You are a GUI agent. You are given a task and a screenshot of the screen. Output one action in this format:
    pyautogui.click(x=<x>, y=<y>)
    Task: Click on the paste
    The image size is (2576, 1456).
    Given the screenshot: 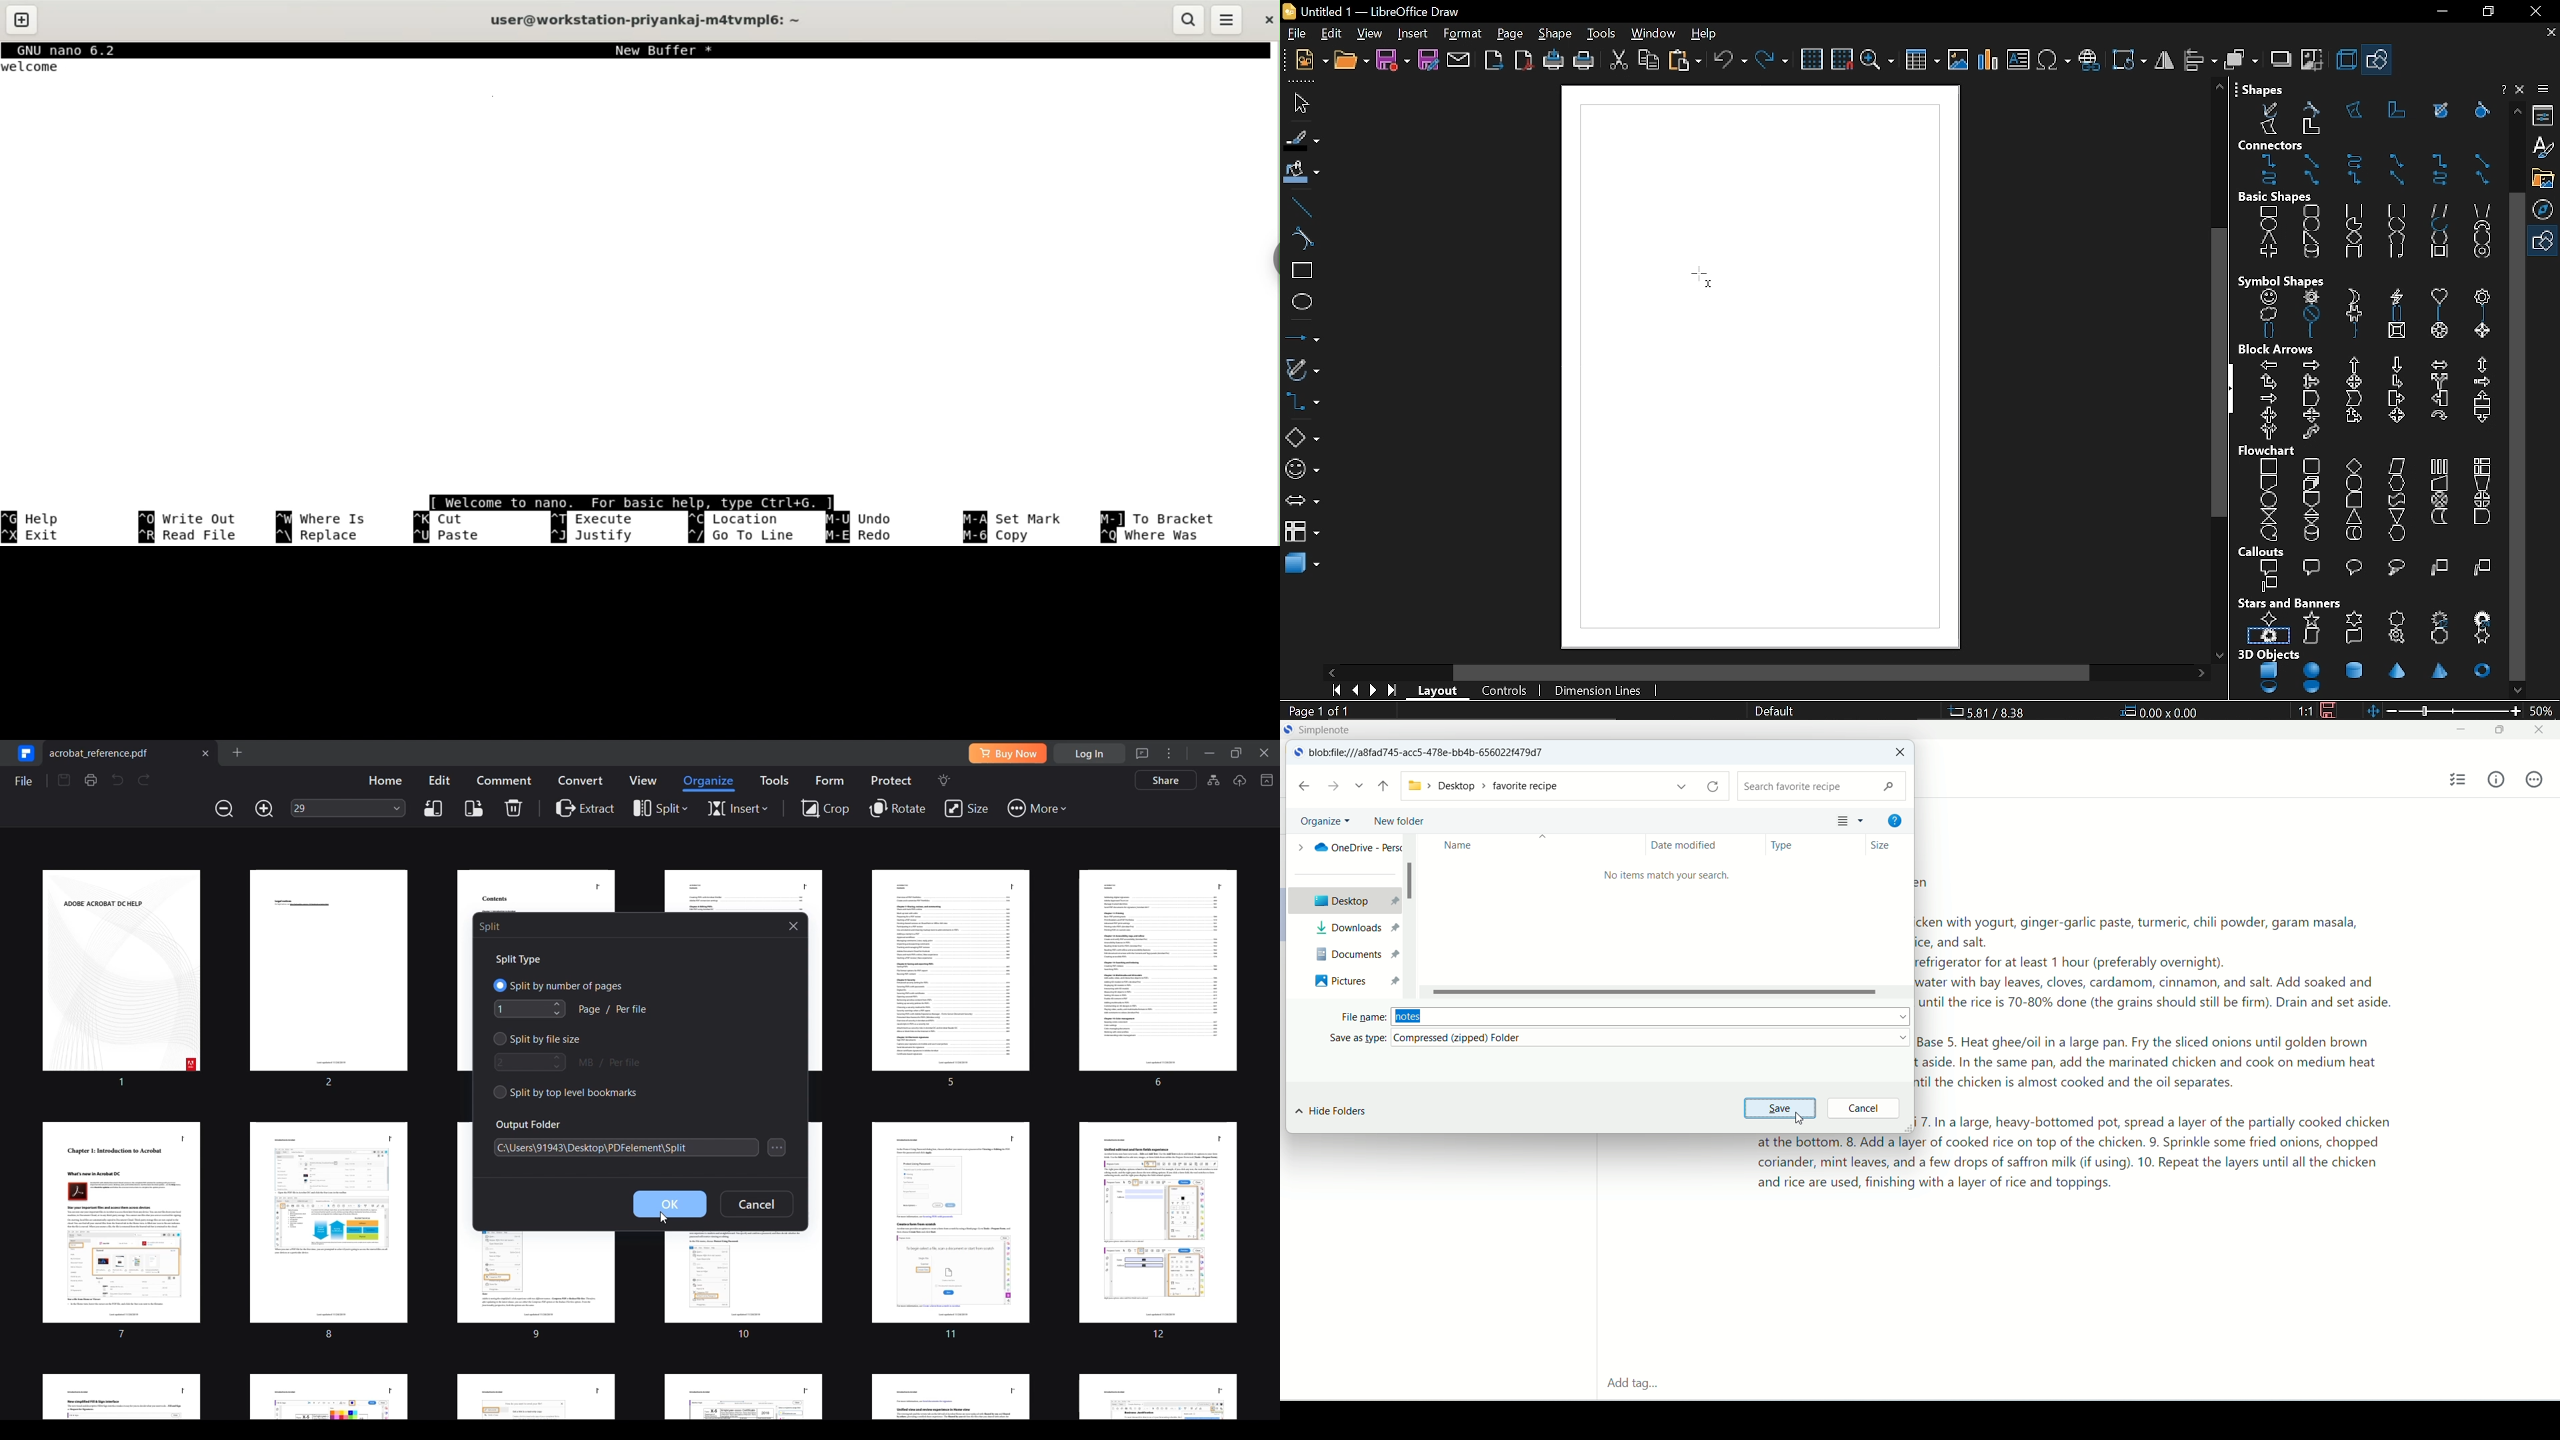 What is the action you would take?
    pyautogui.click(x=1684, y=60)
    